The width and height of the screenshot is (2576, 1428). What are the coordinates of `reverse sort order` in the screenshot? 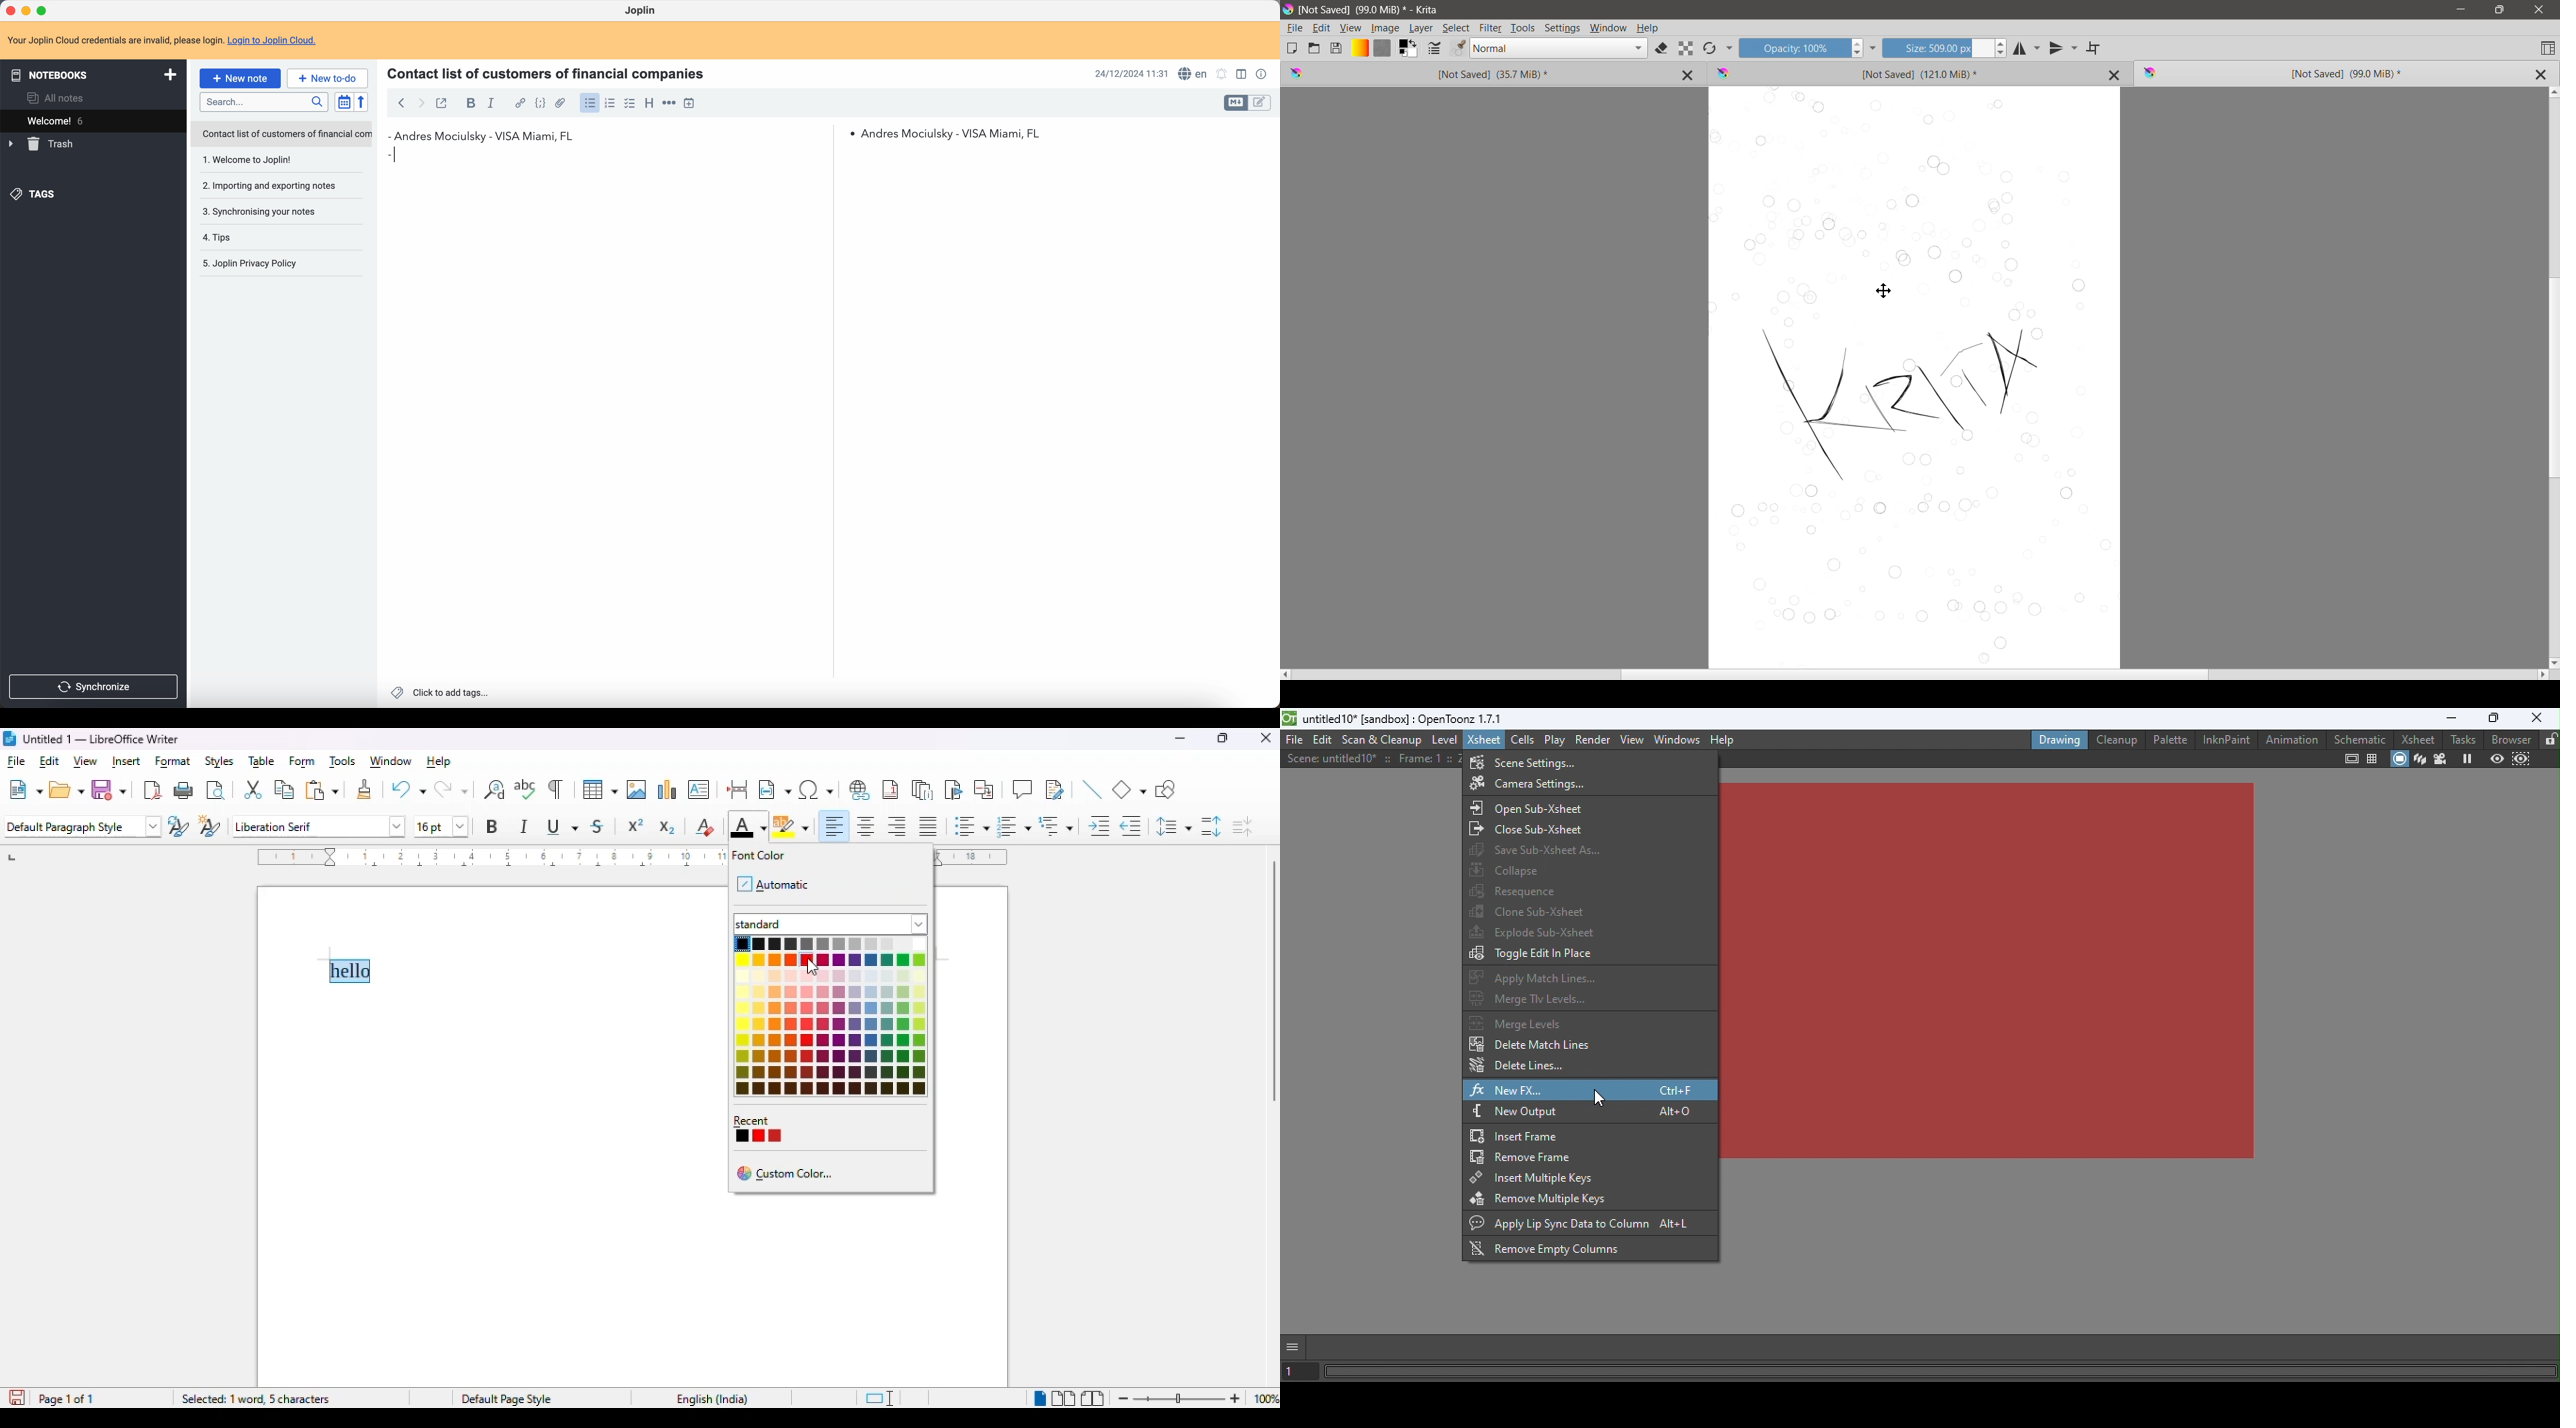 It's located at (361, 102).